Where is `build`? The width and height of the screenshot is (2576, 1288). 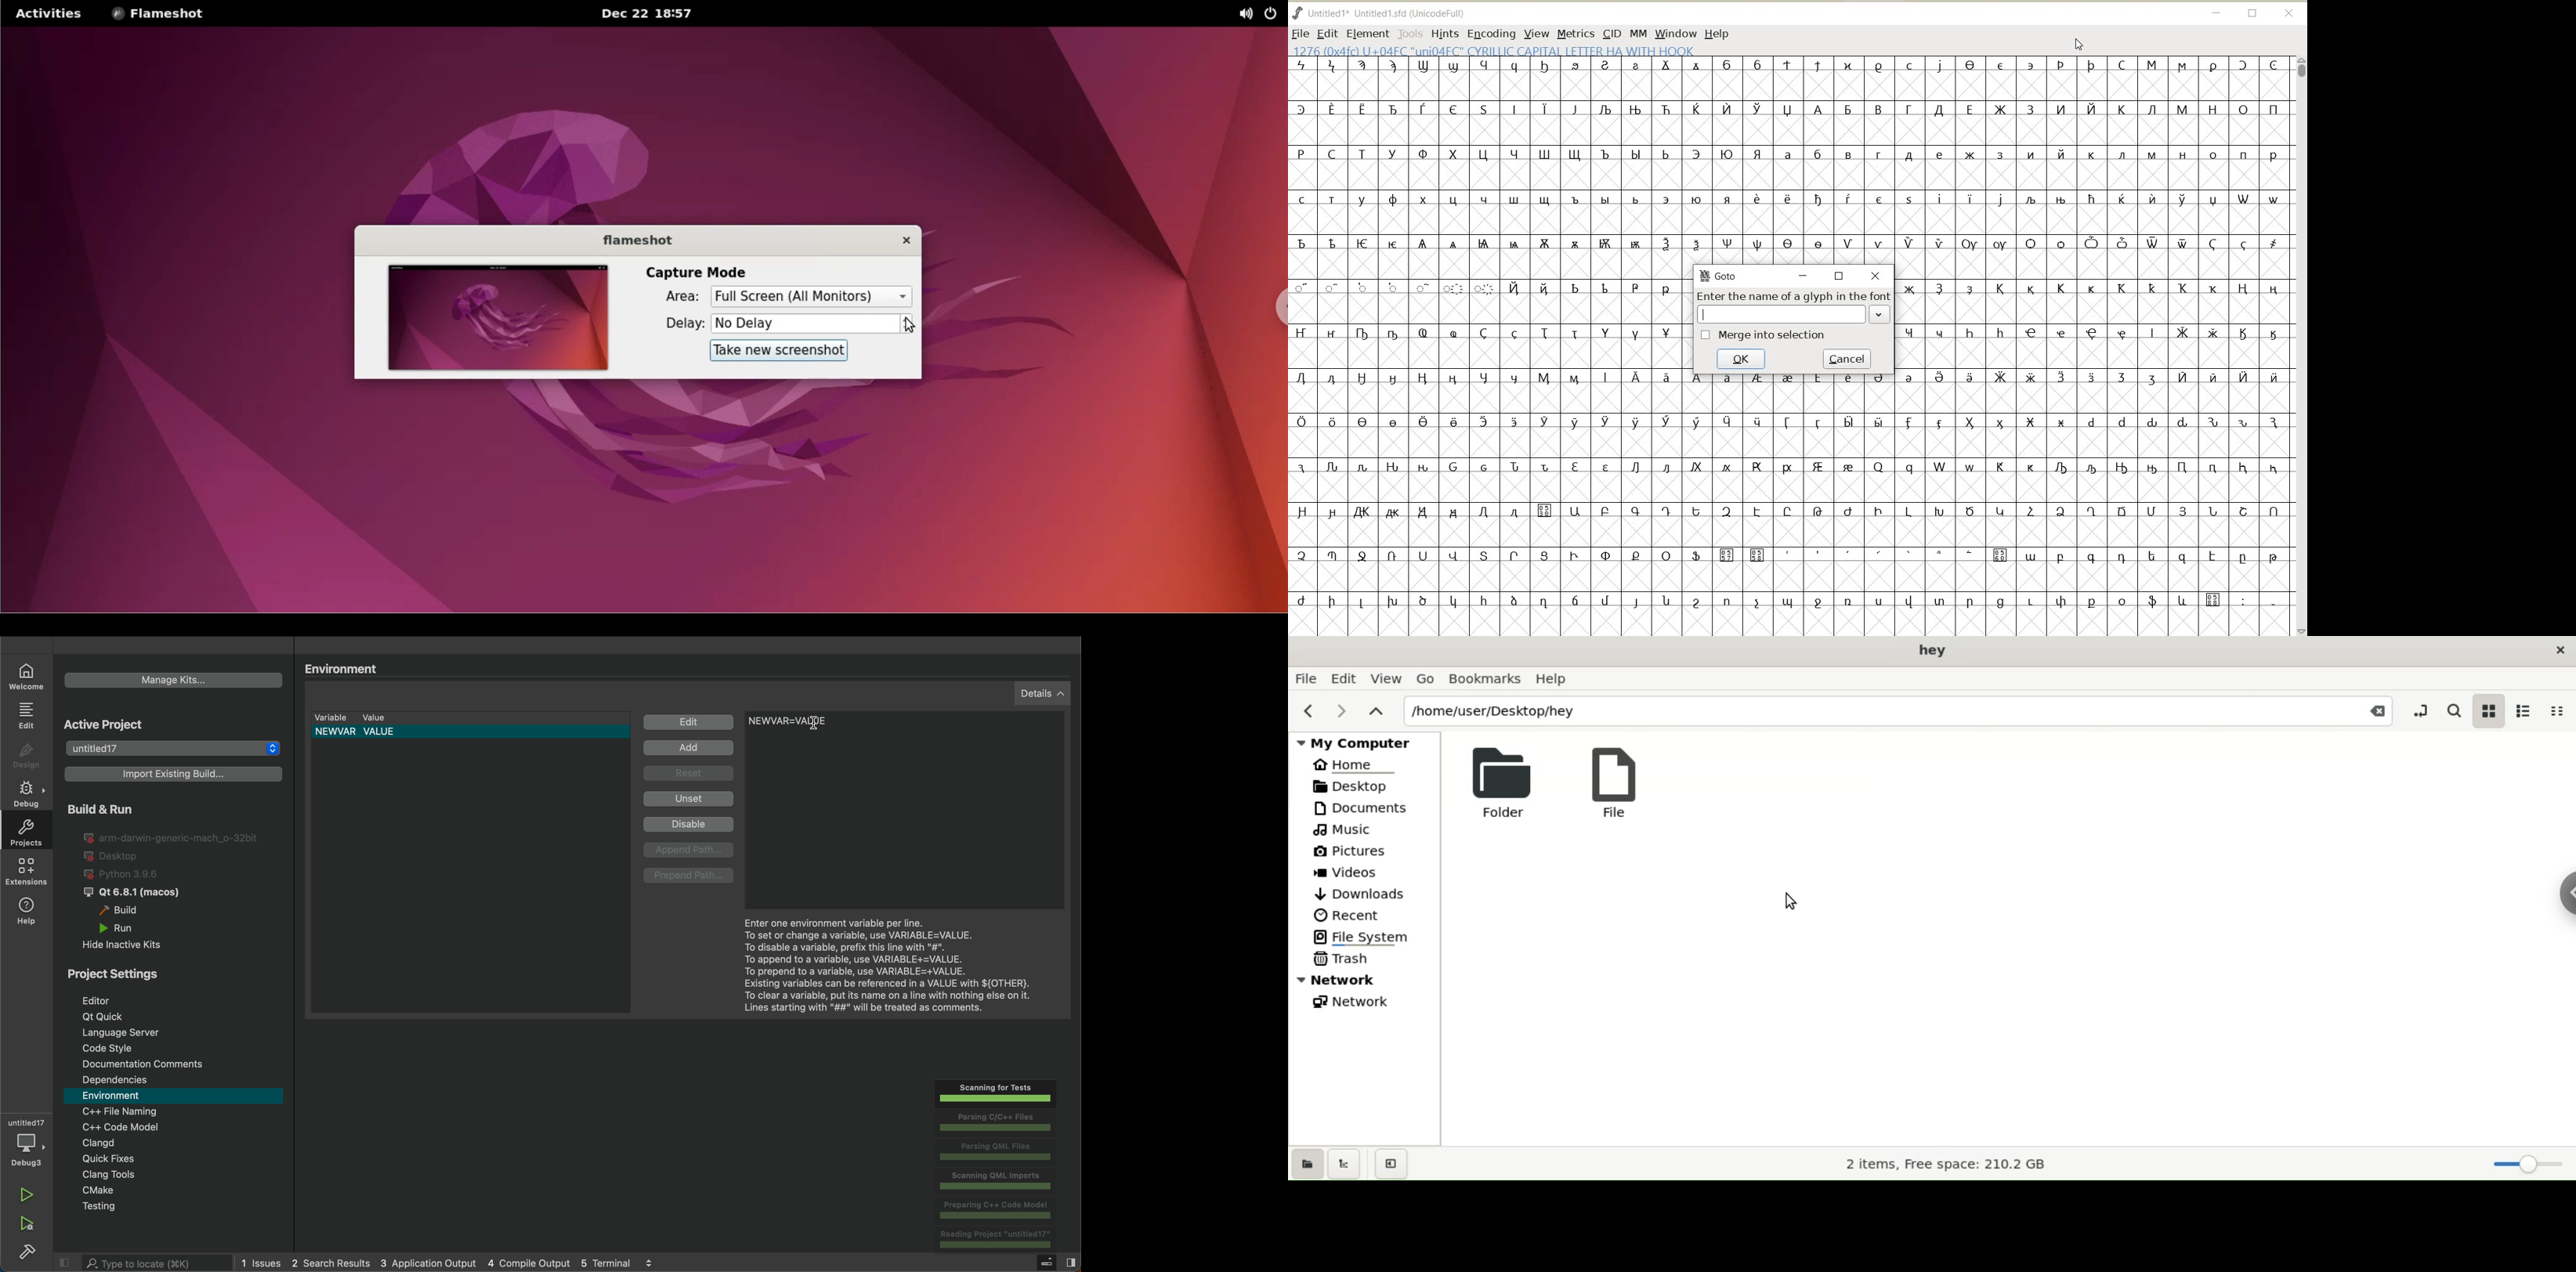 build is located at coordinates (26, 1252).